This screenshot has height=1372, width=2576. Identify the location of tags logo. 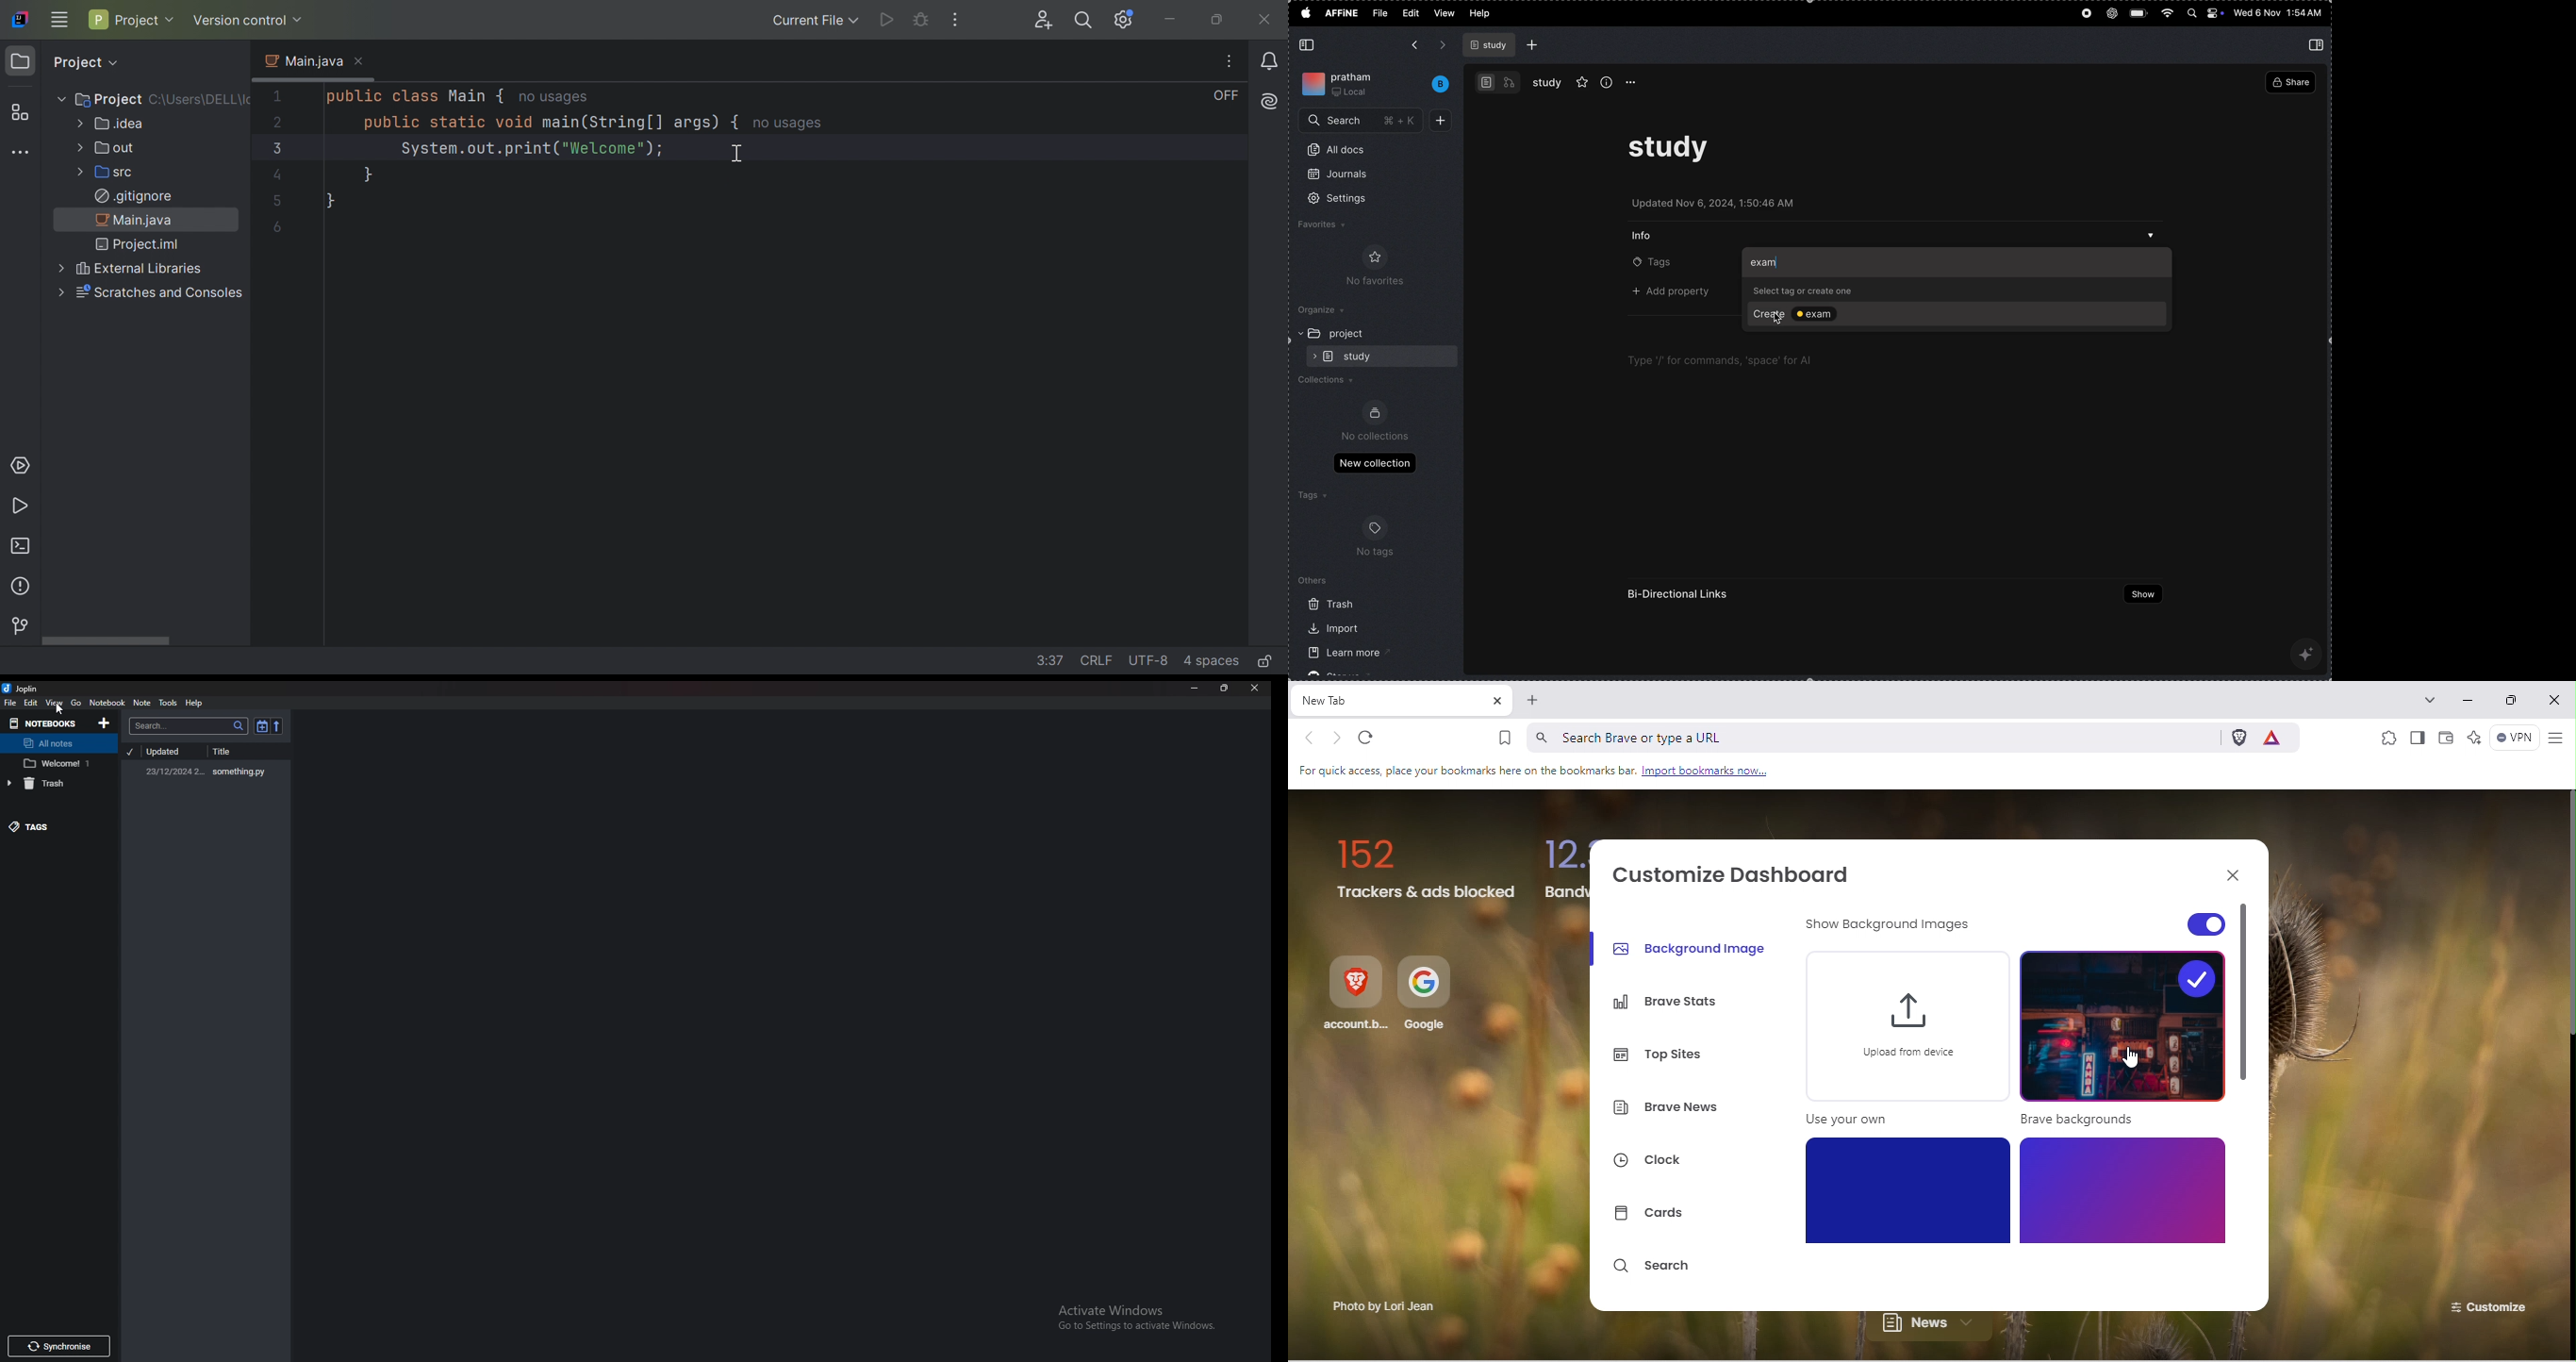
(1375, 527).